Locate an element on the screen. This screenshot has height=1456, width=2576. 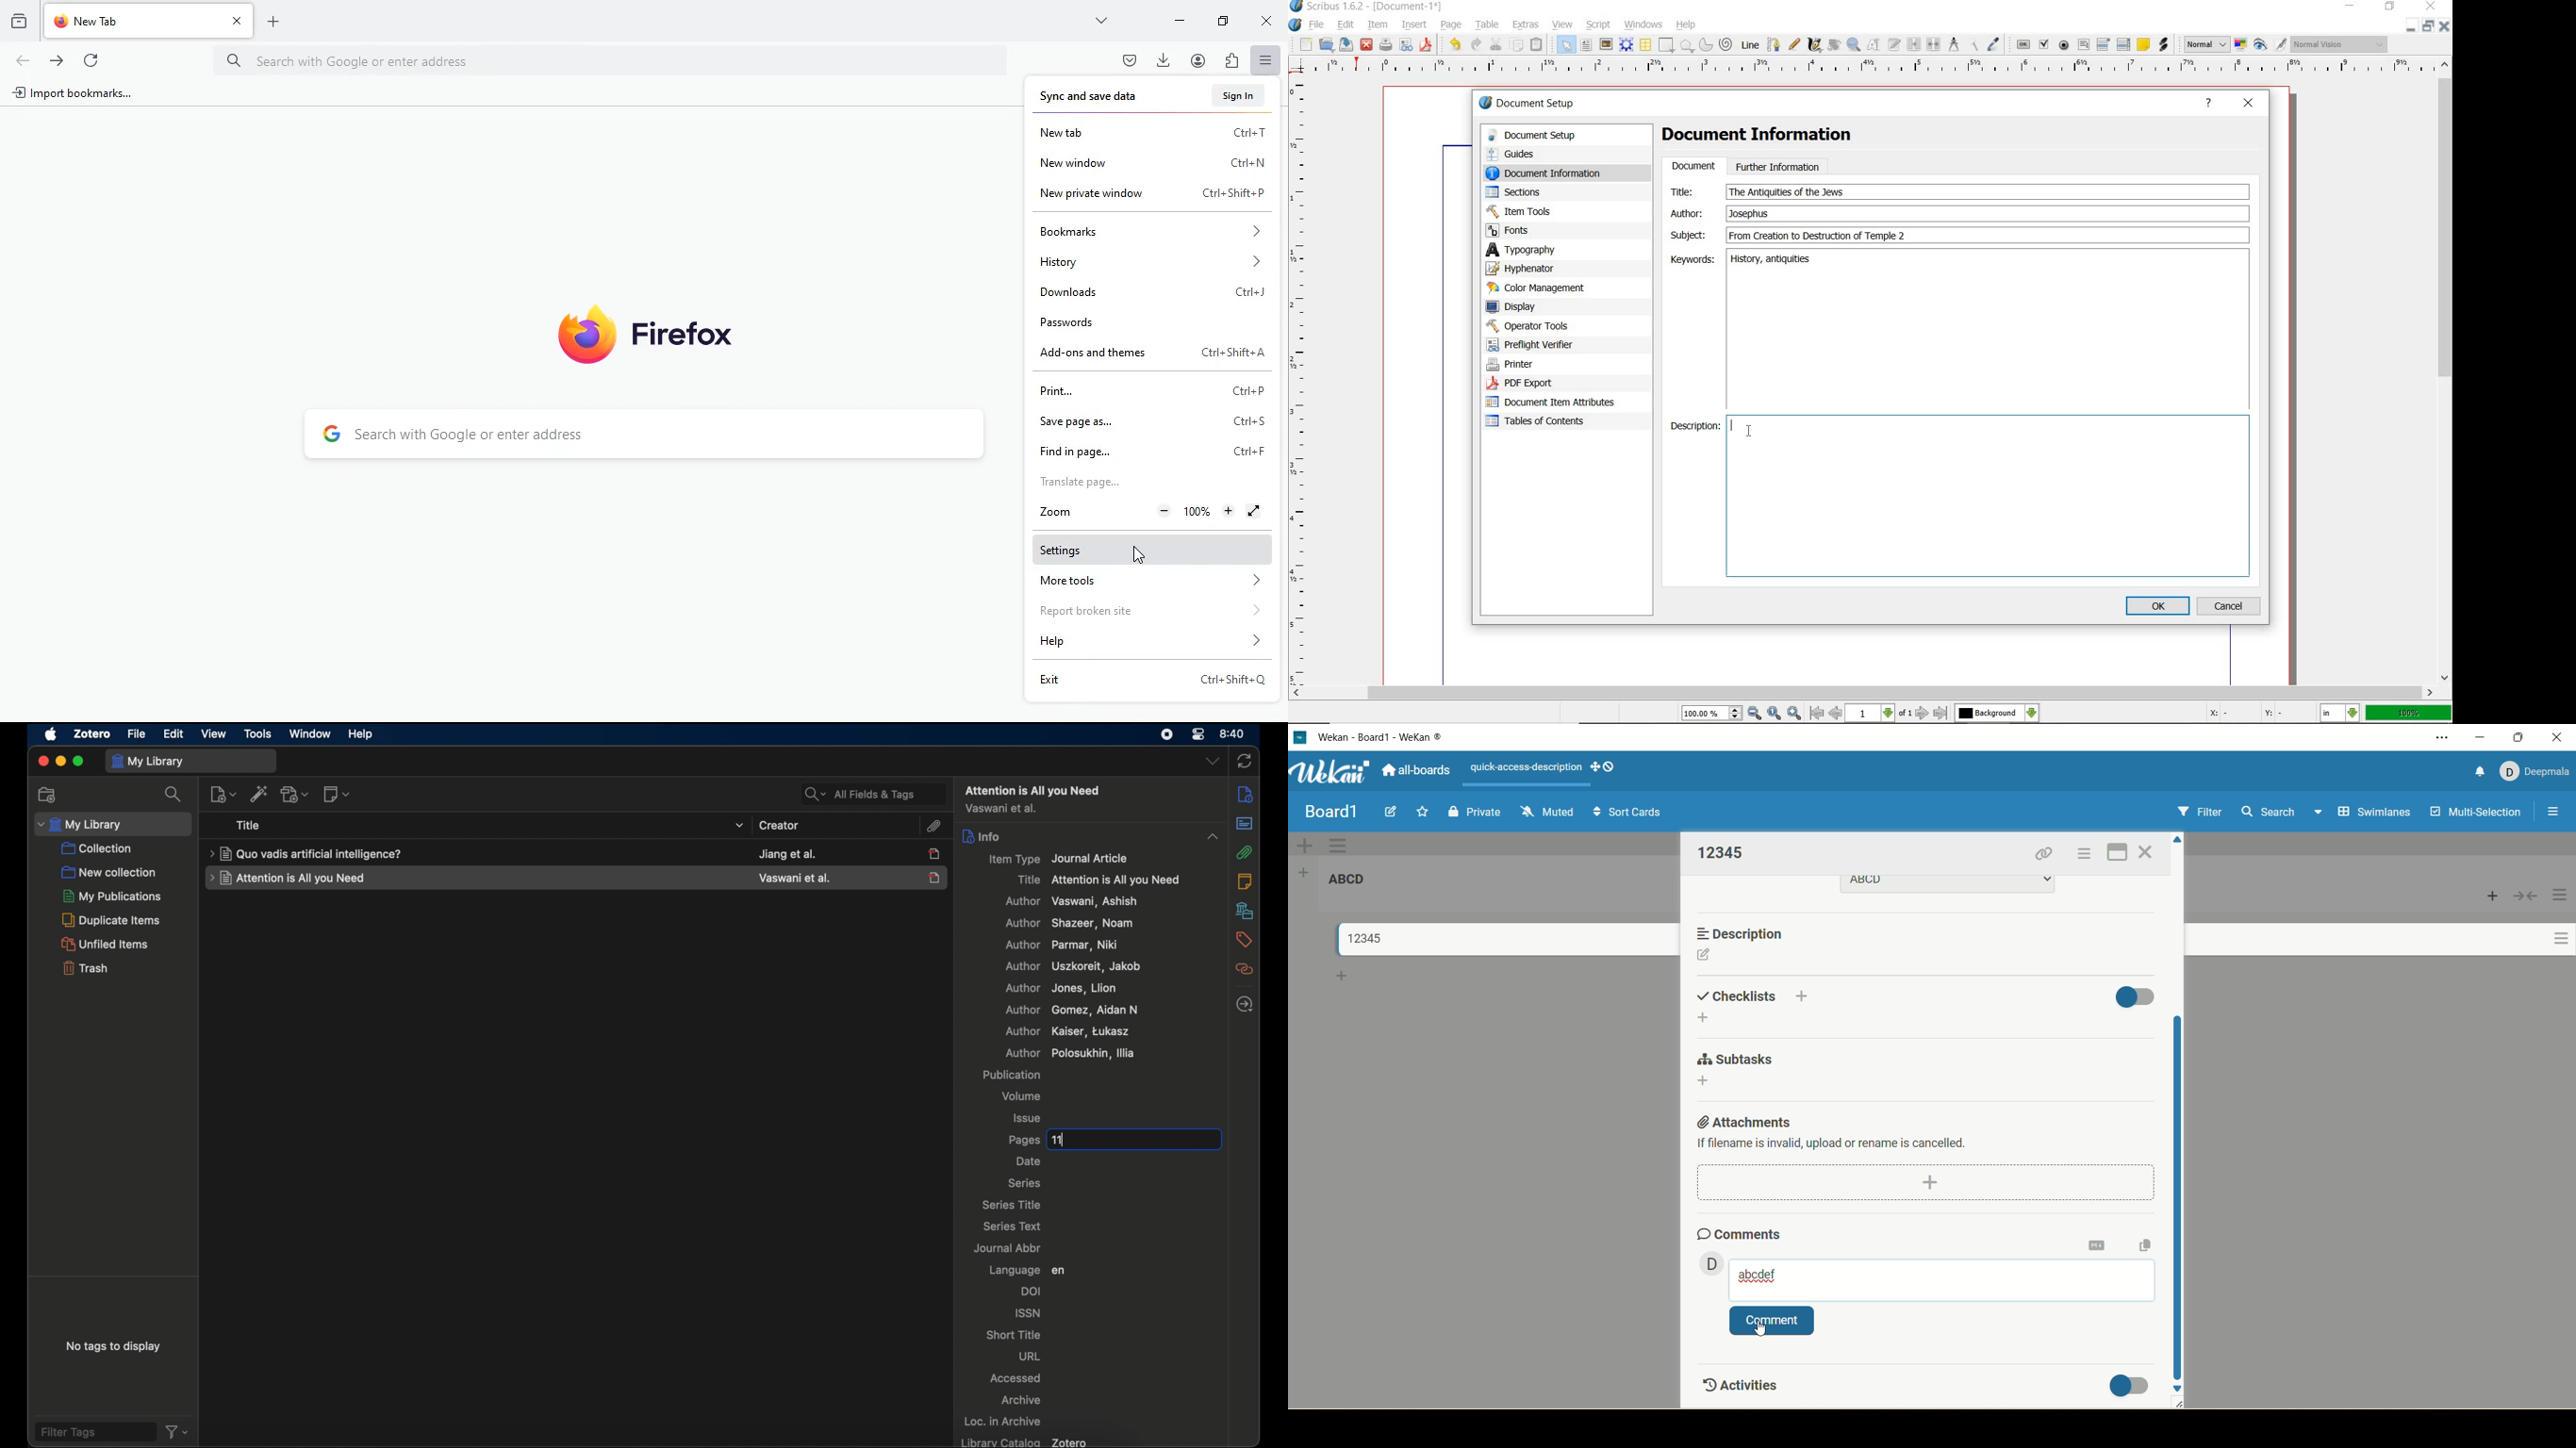
collection is located at coordinates (98, 849).